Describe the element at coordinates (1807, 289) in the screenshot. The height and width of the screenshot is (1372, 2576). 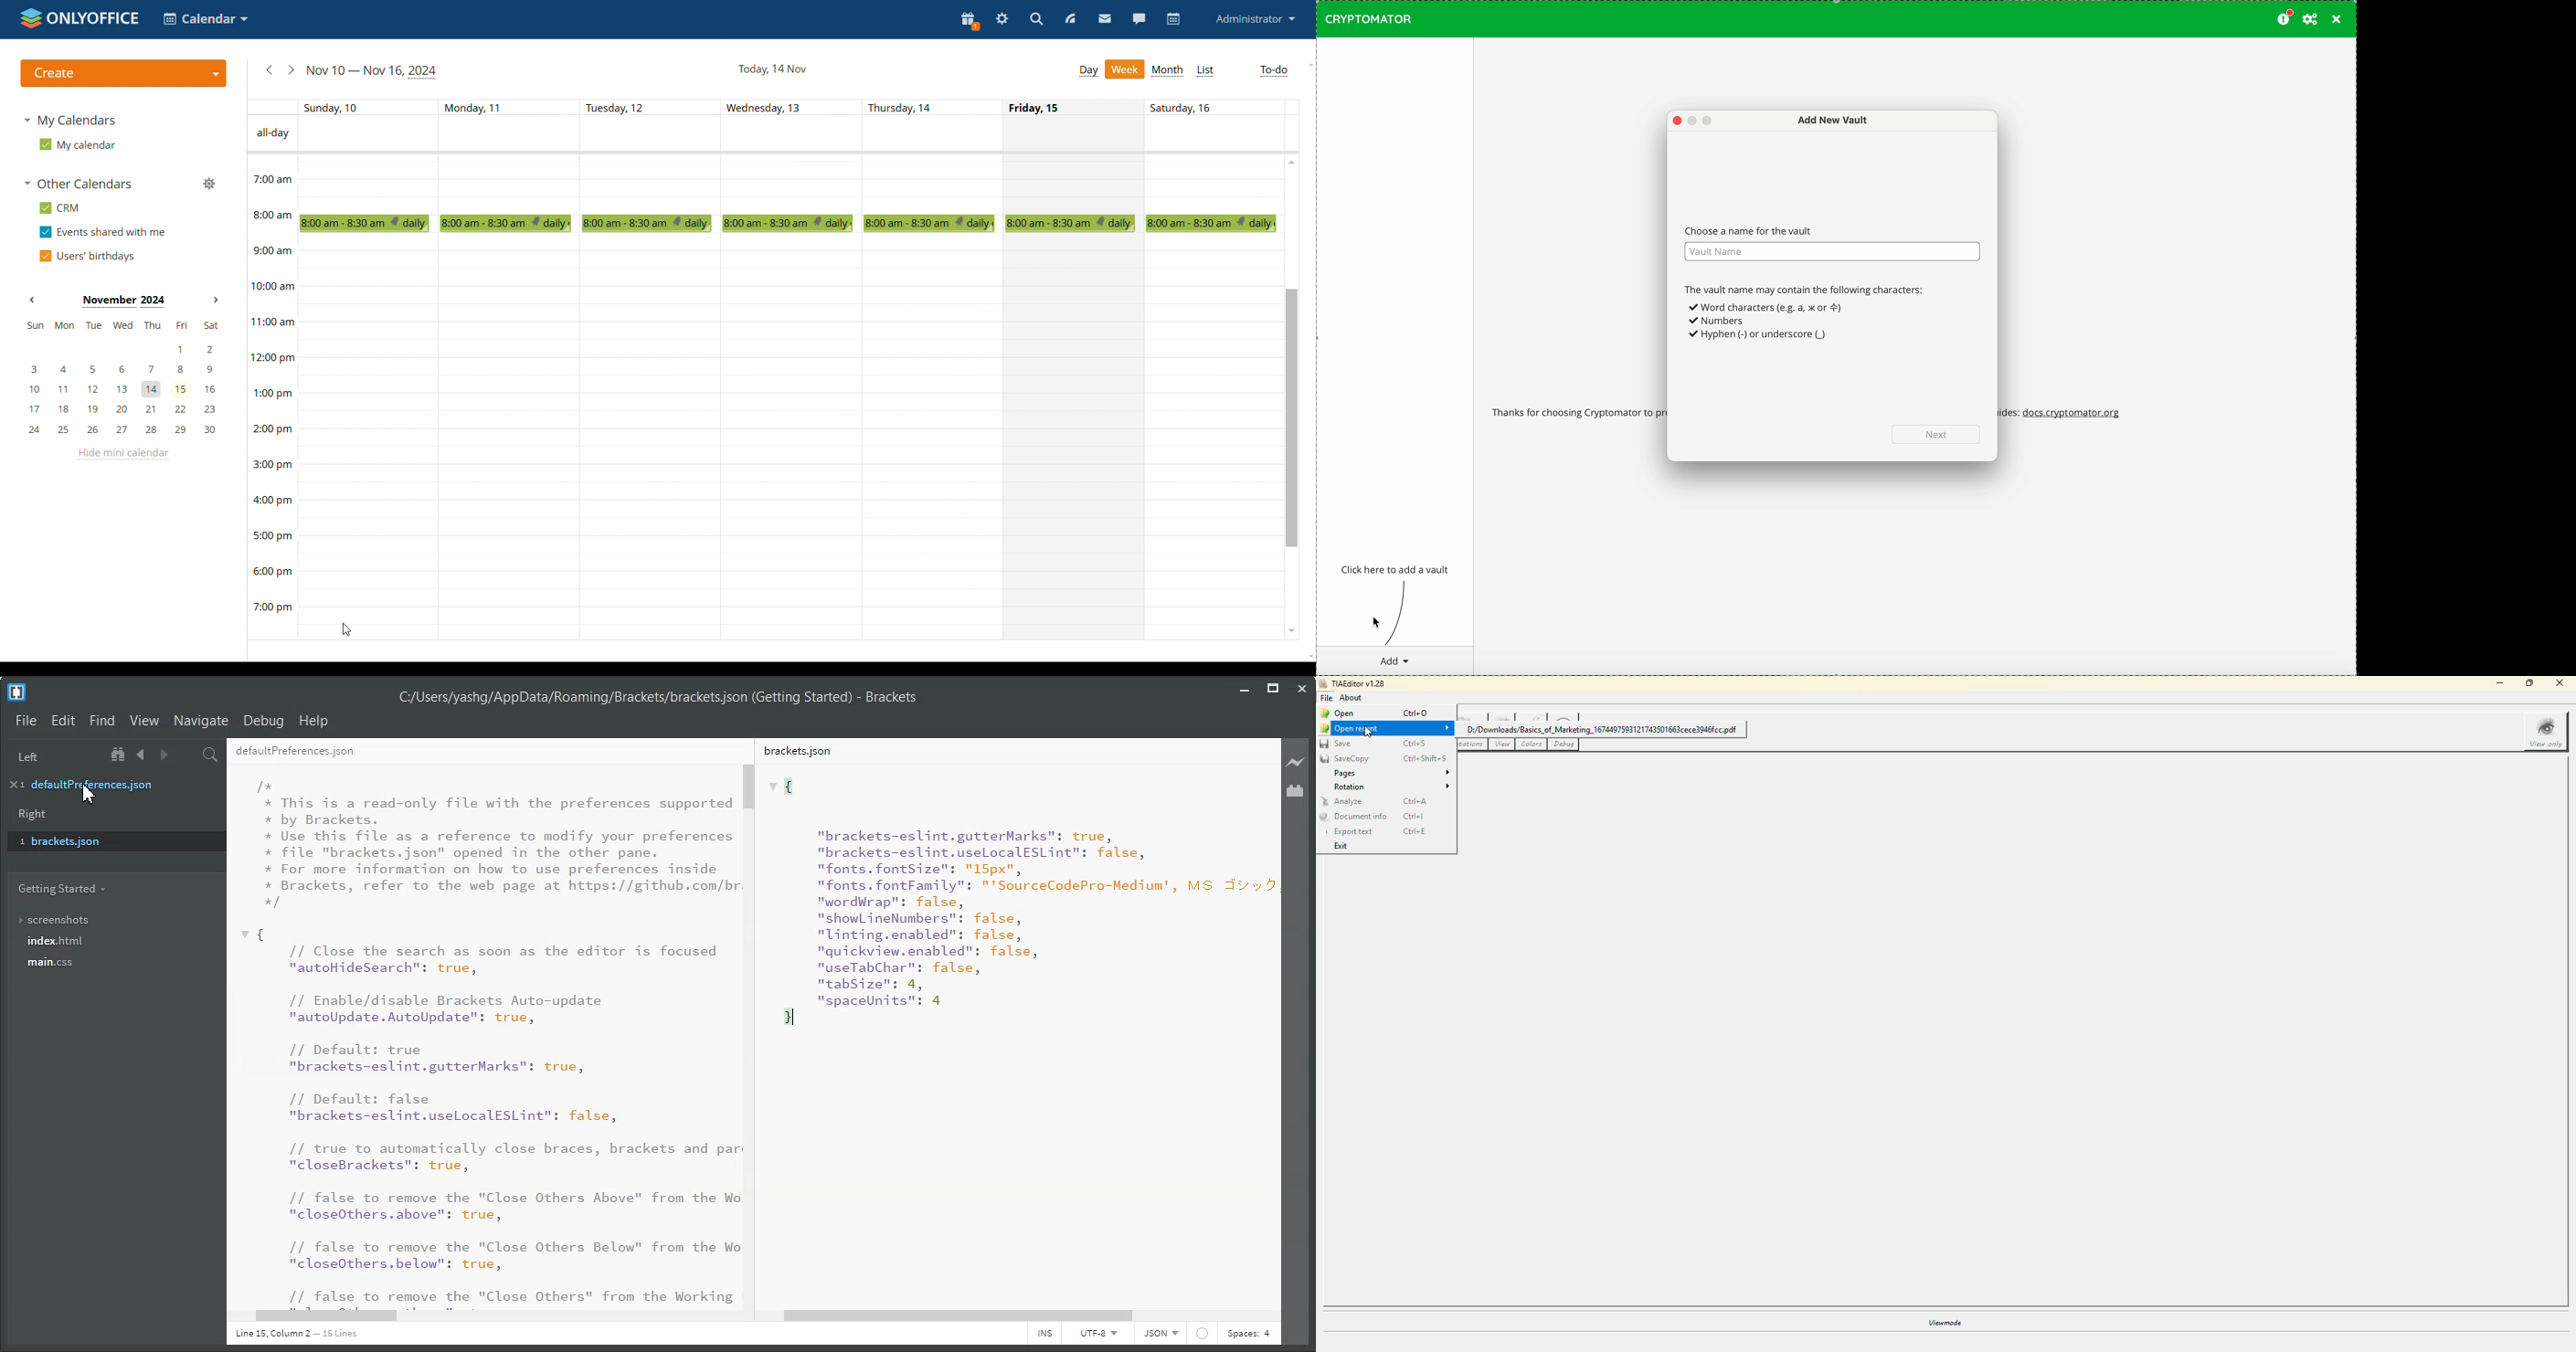
I see `the vault name may contain the following characters:` at that location.